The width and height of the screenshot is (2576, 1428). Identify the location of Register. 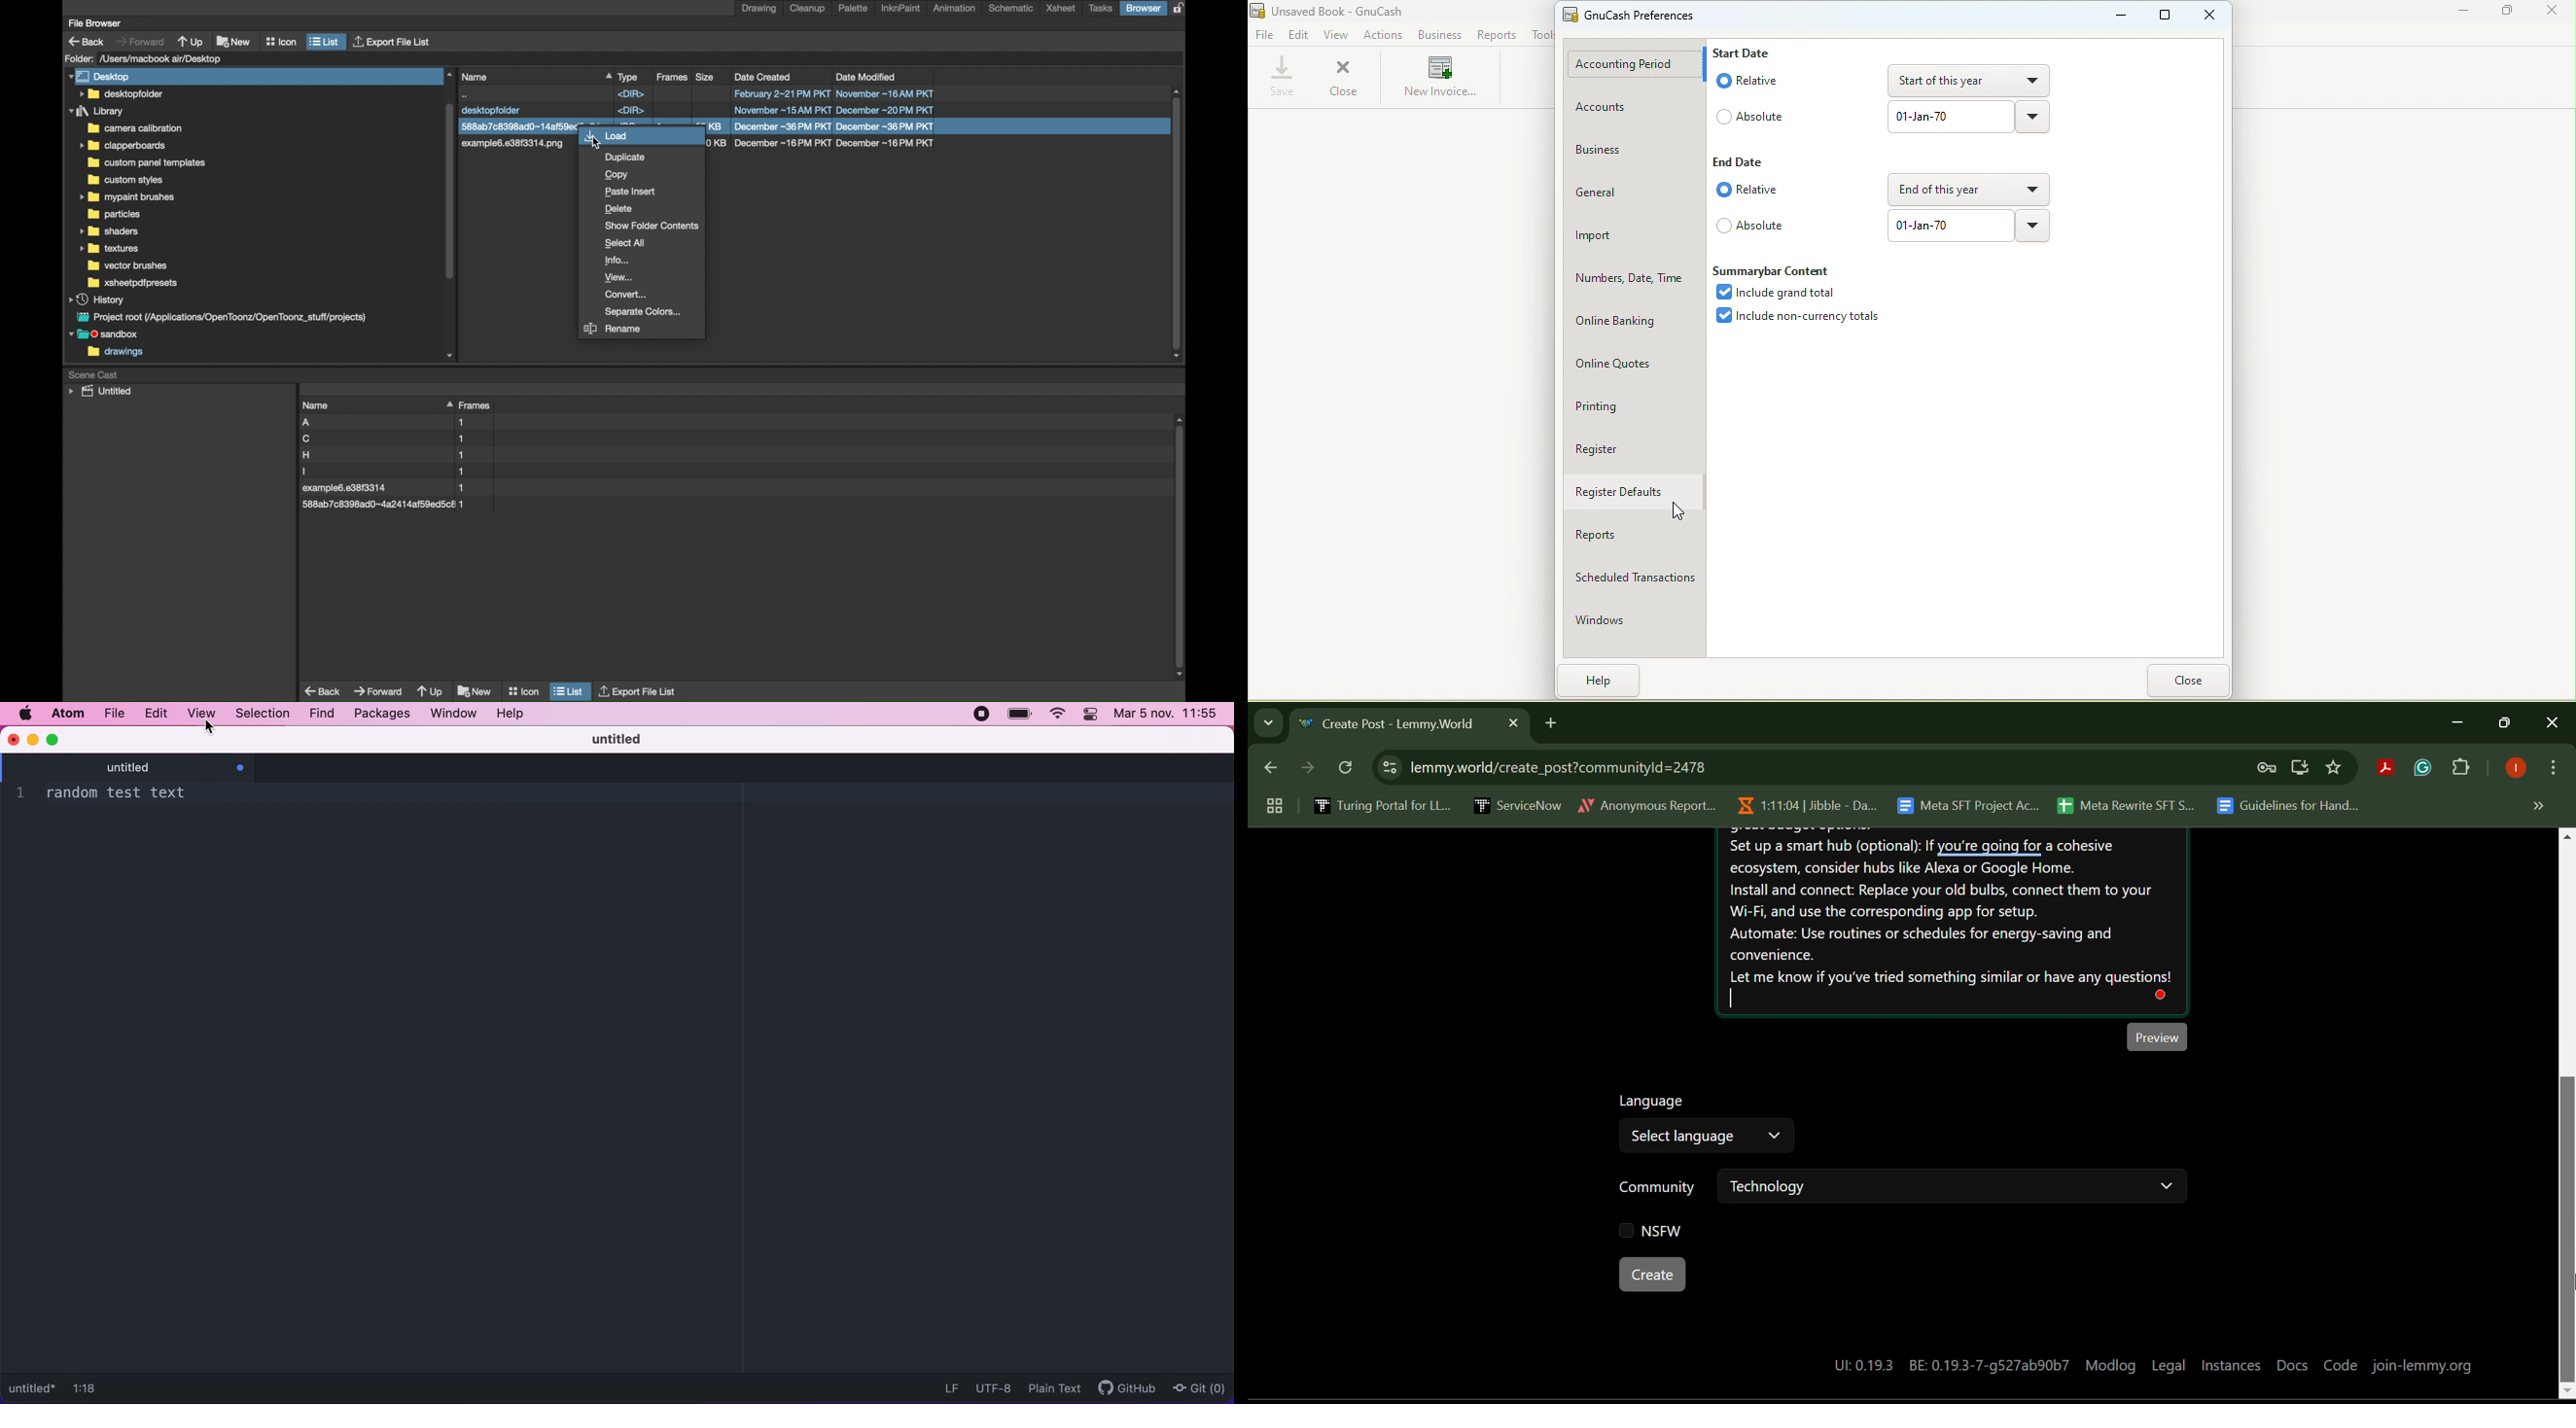
(1636, 454).